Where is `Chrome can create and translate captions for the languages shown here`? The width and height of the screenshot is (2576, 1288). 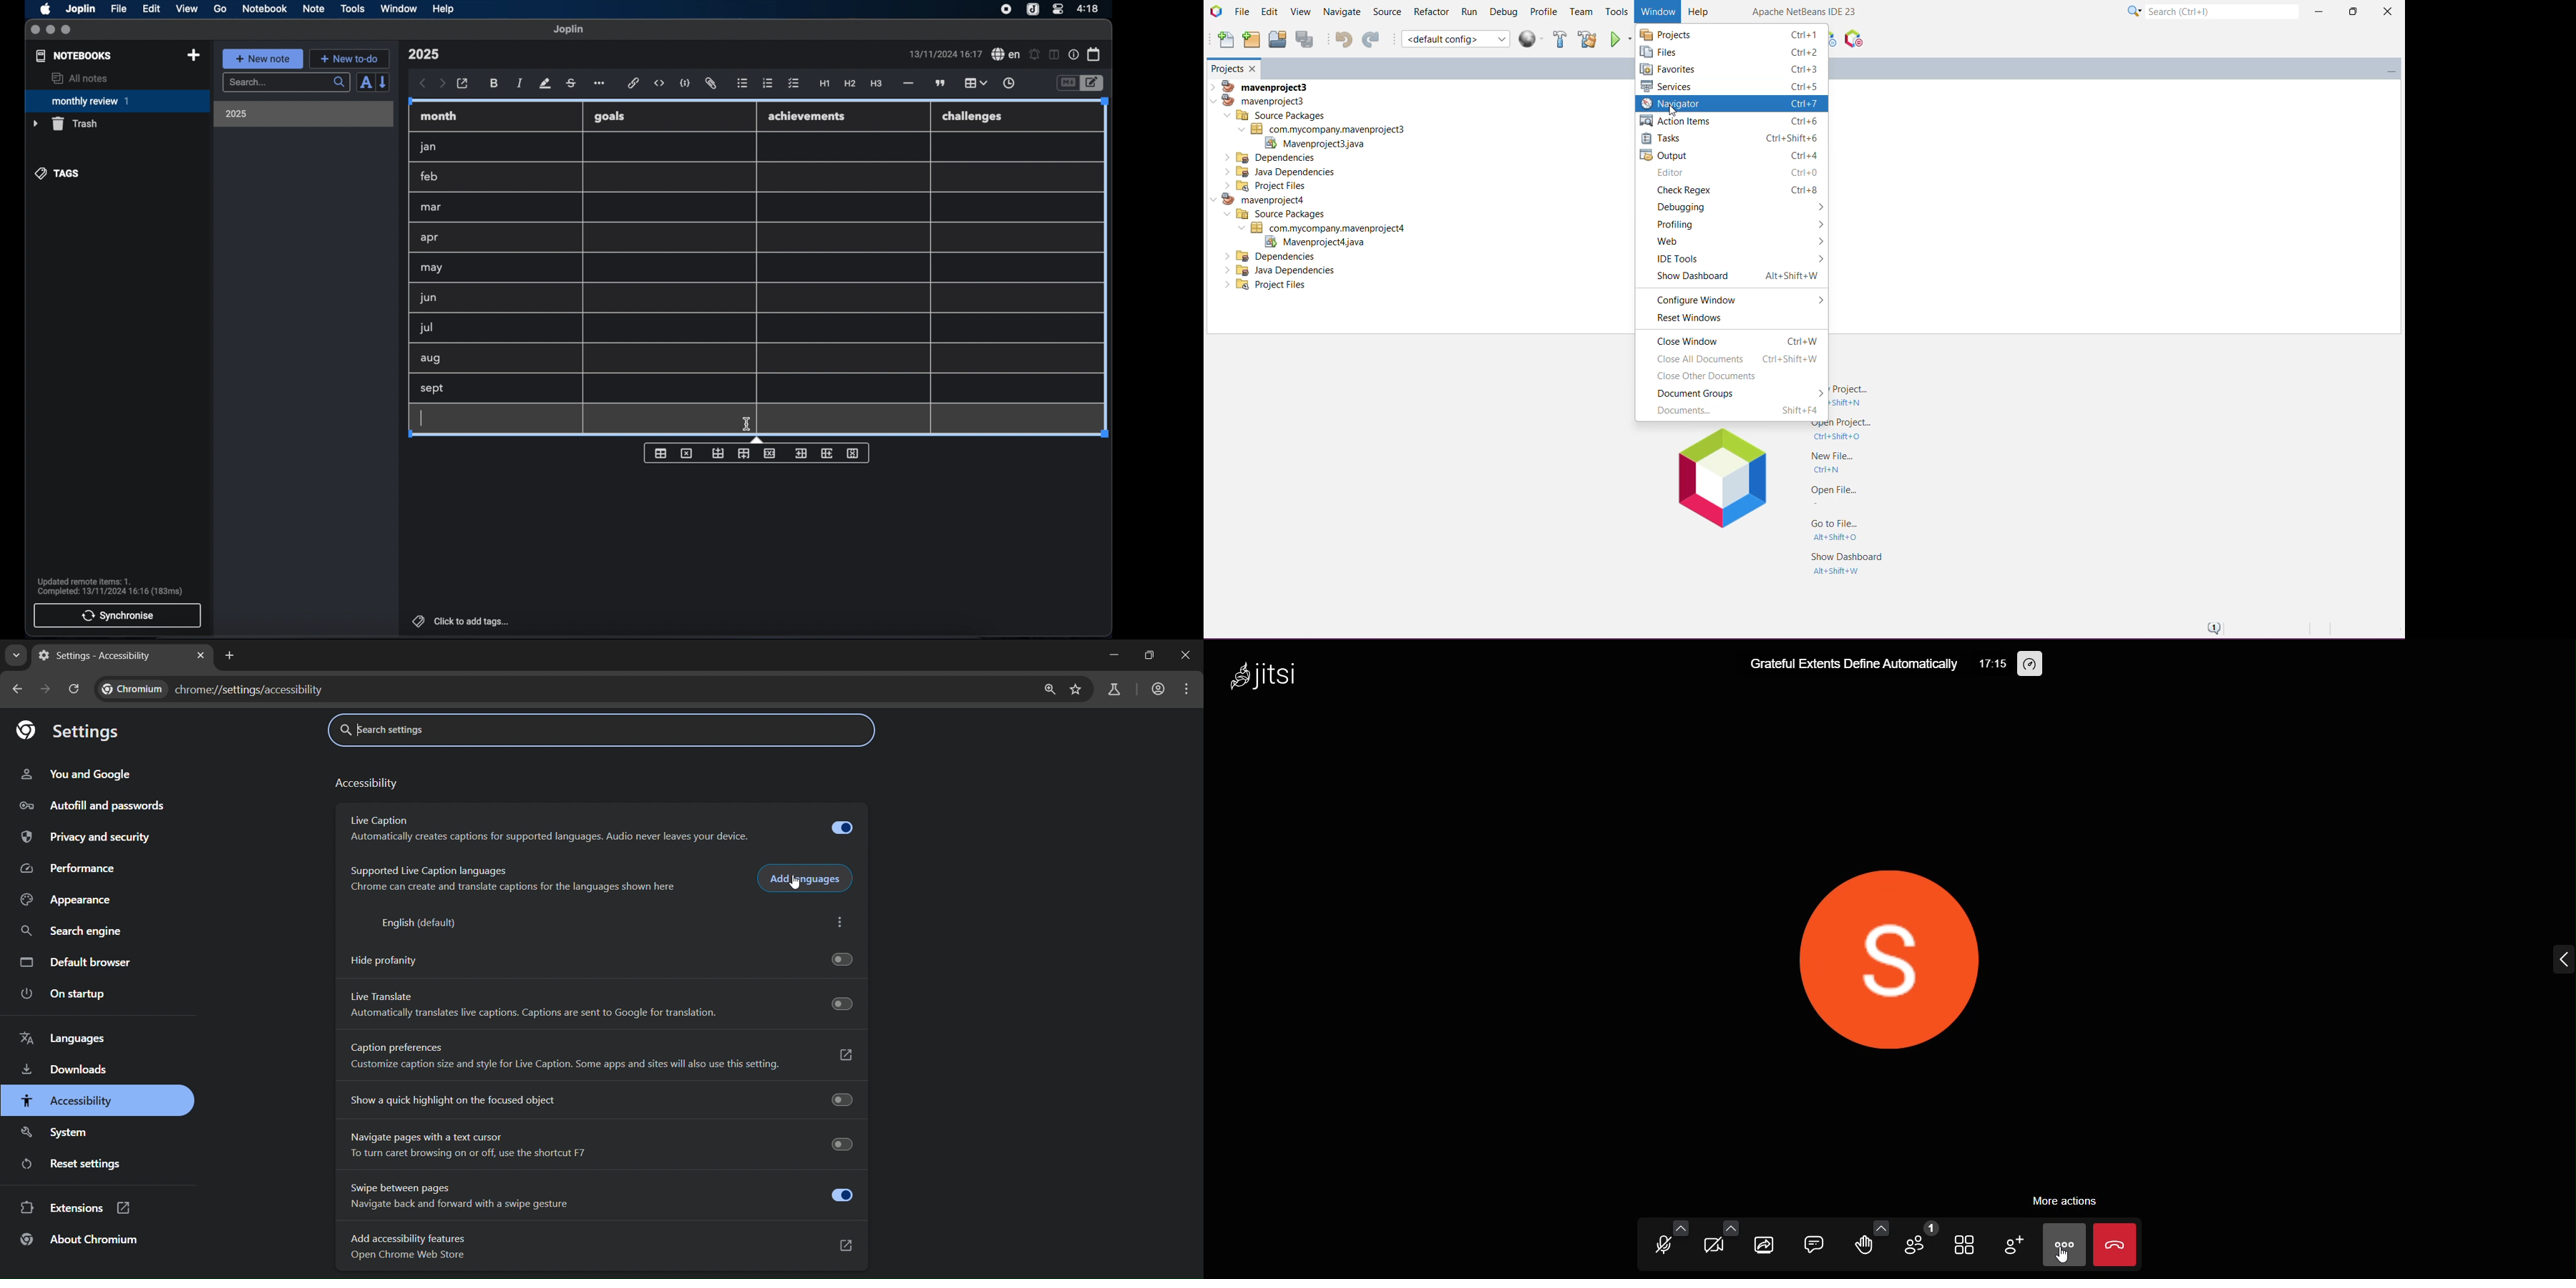 Chrome can create and translate captions for the languages shown here is located at coordinates (516, 888).